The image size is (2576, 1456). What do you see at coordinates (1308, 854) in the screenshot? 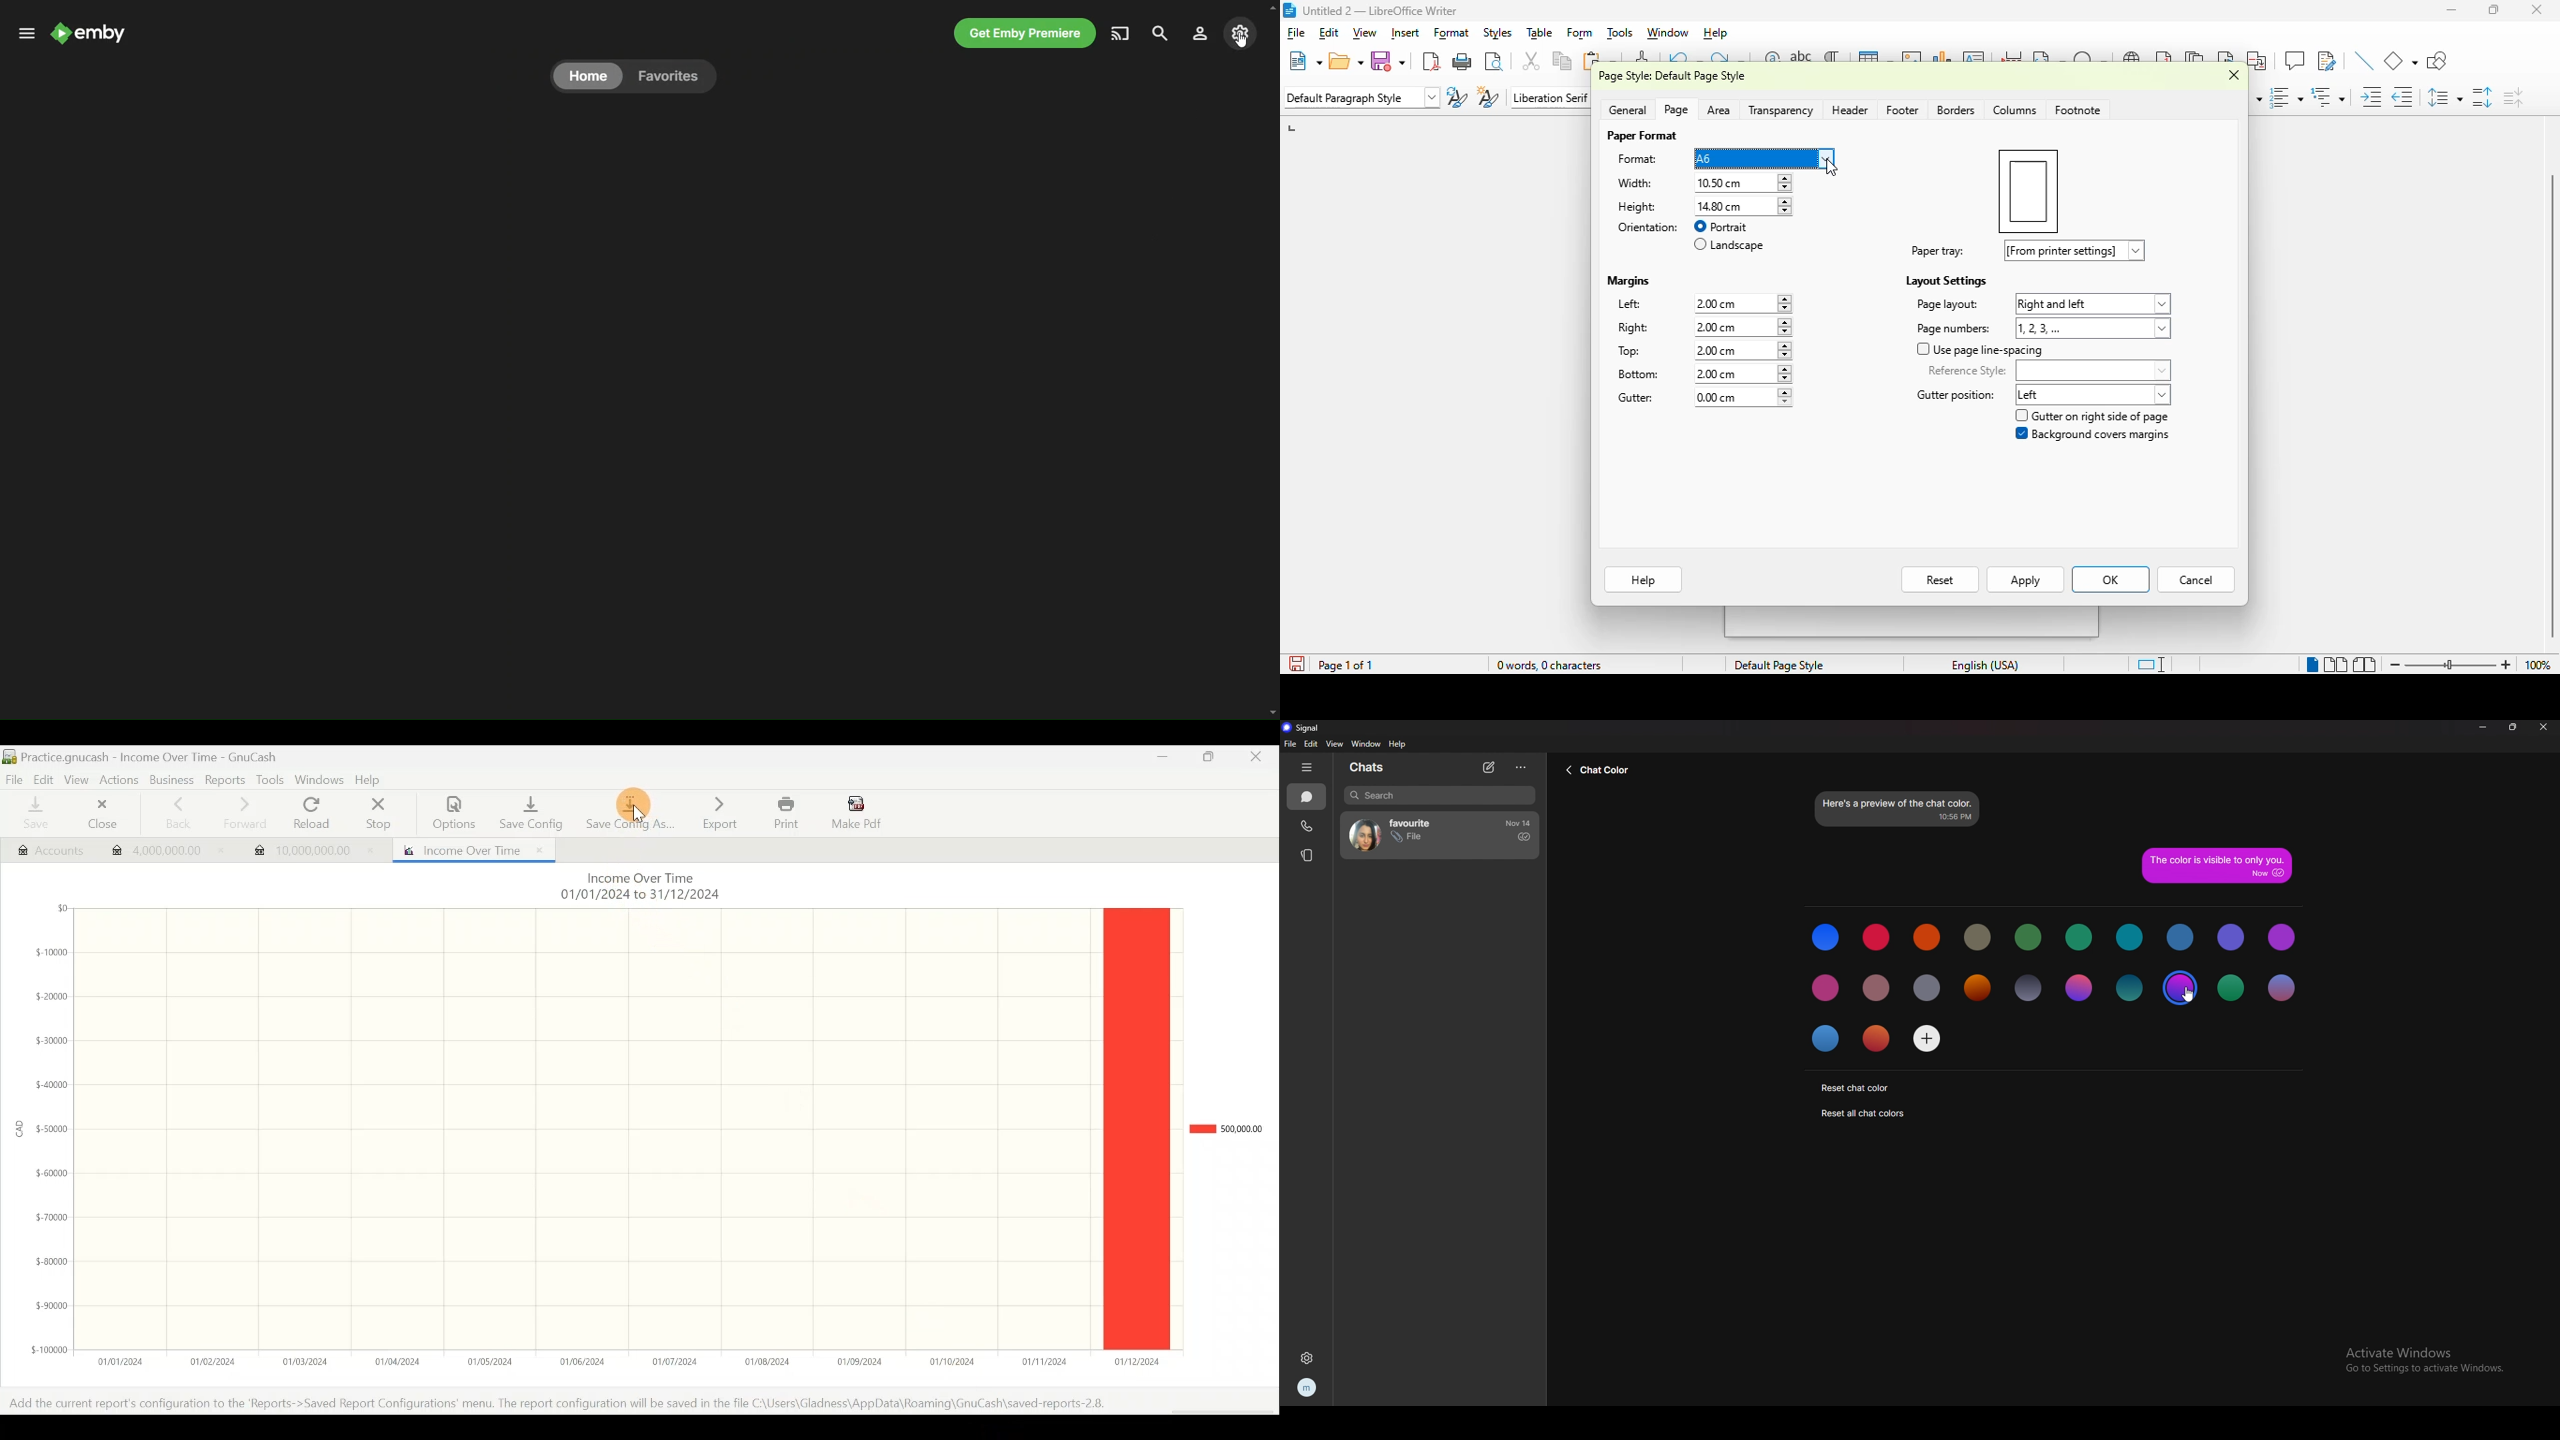
I see `stories` at bounding box center [1308, 854].